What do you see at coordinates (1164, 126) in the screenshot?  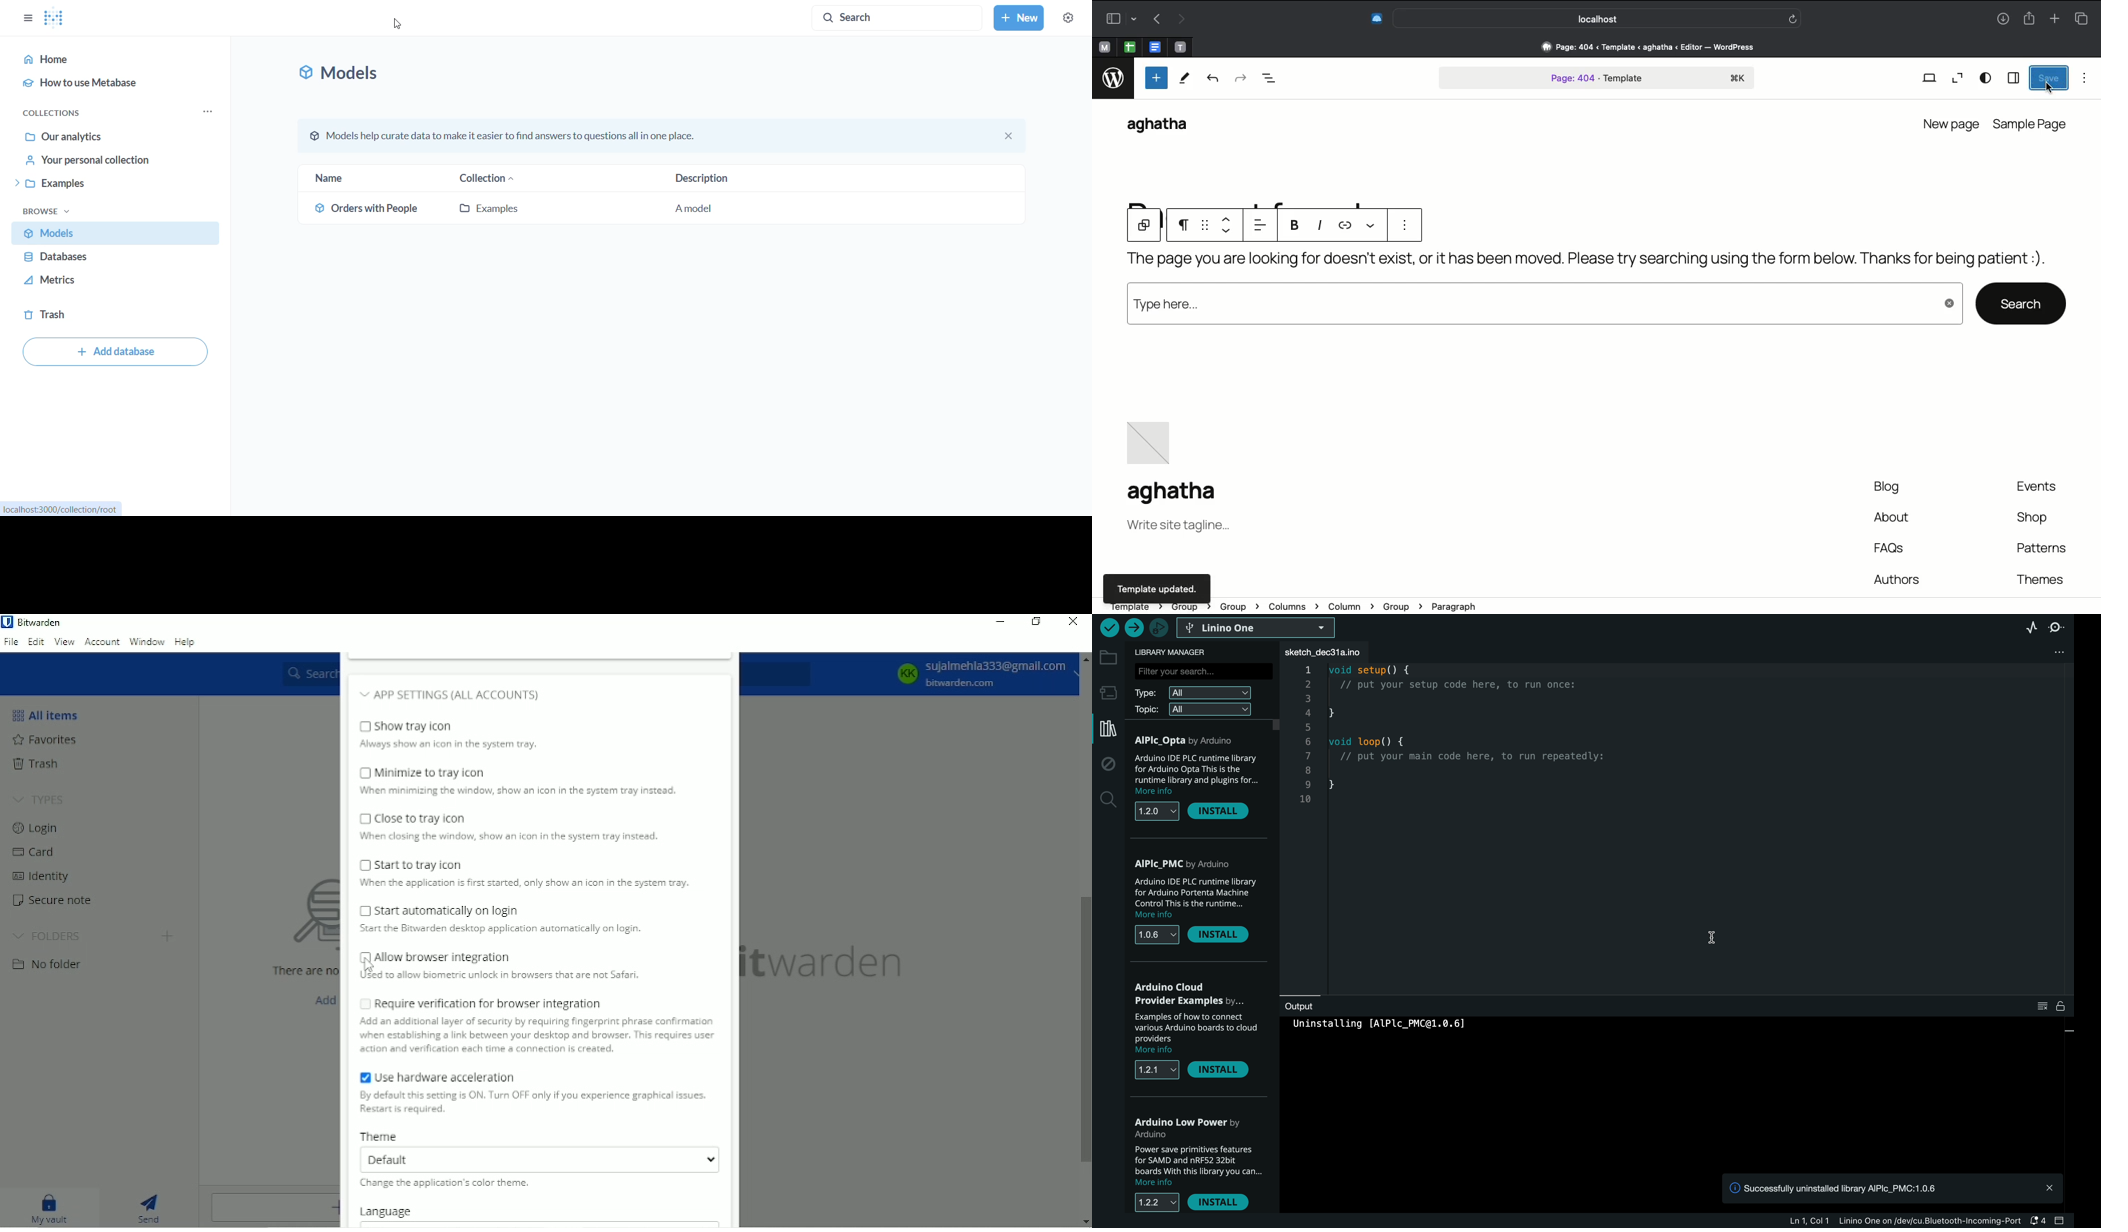 I see `WordPress name` at bounding box center [1164, 126].